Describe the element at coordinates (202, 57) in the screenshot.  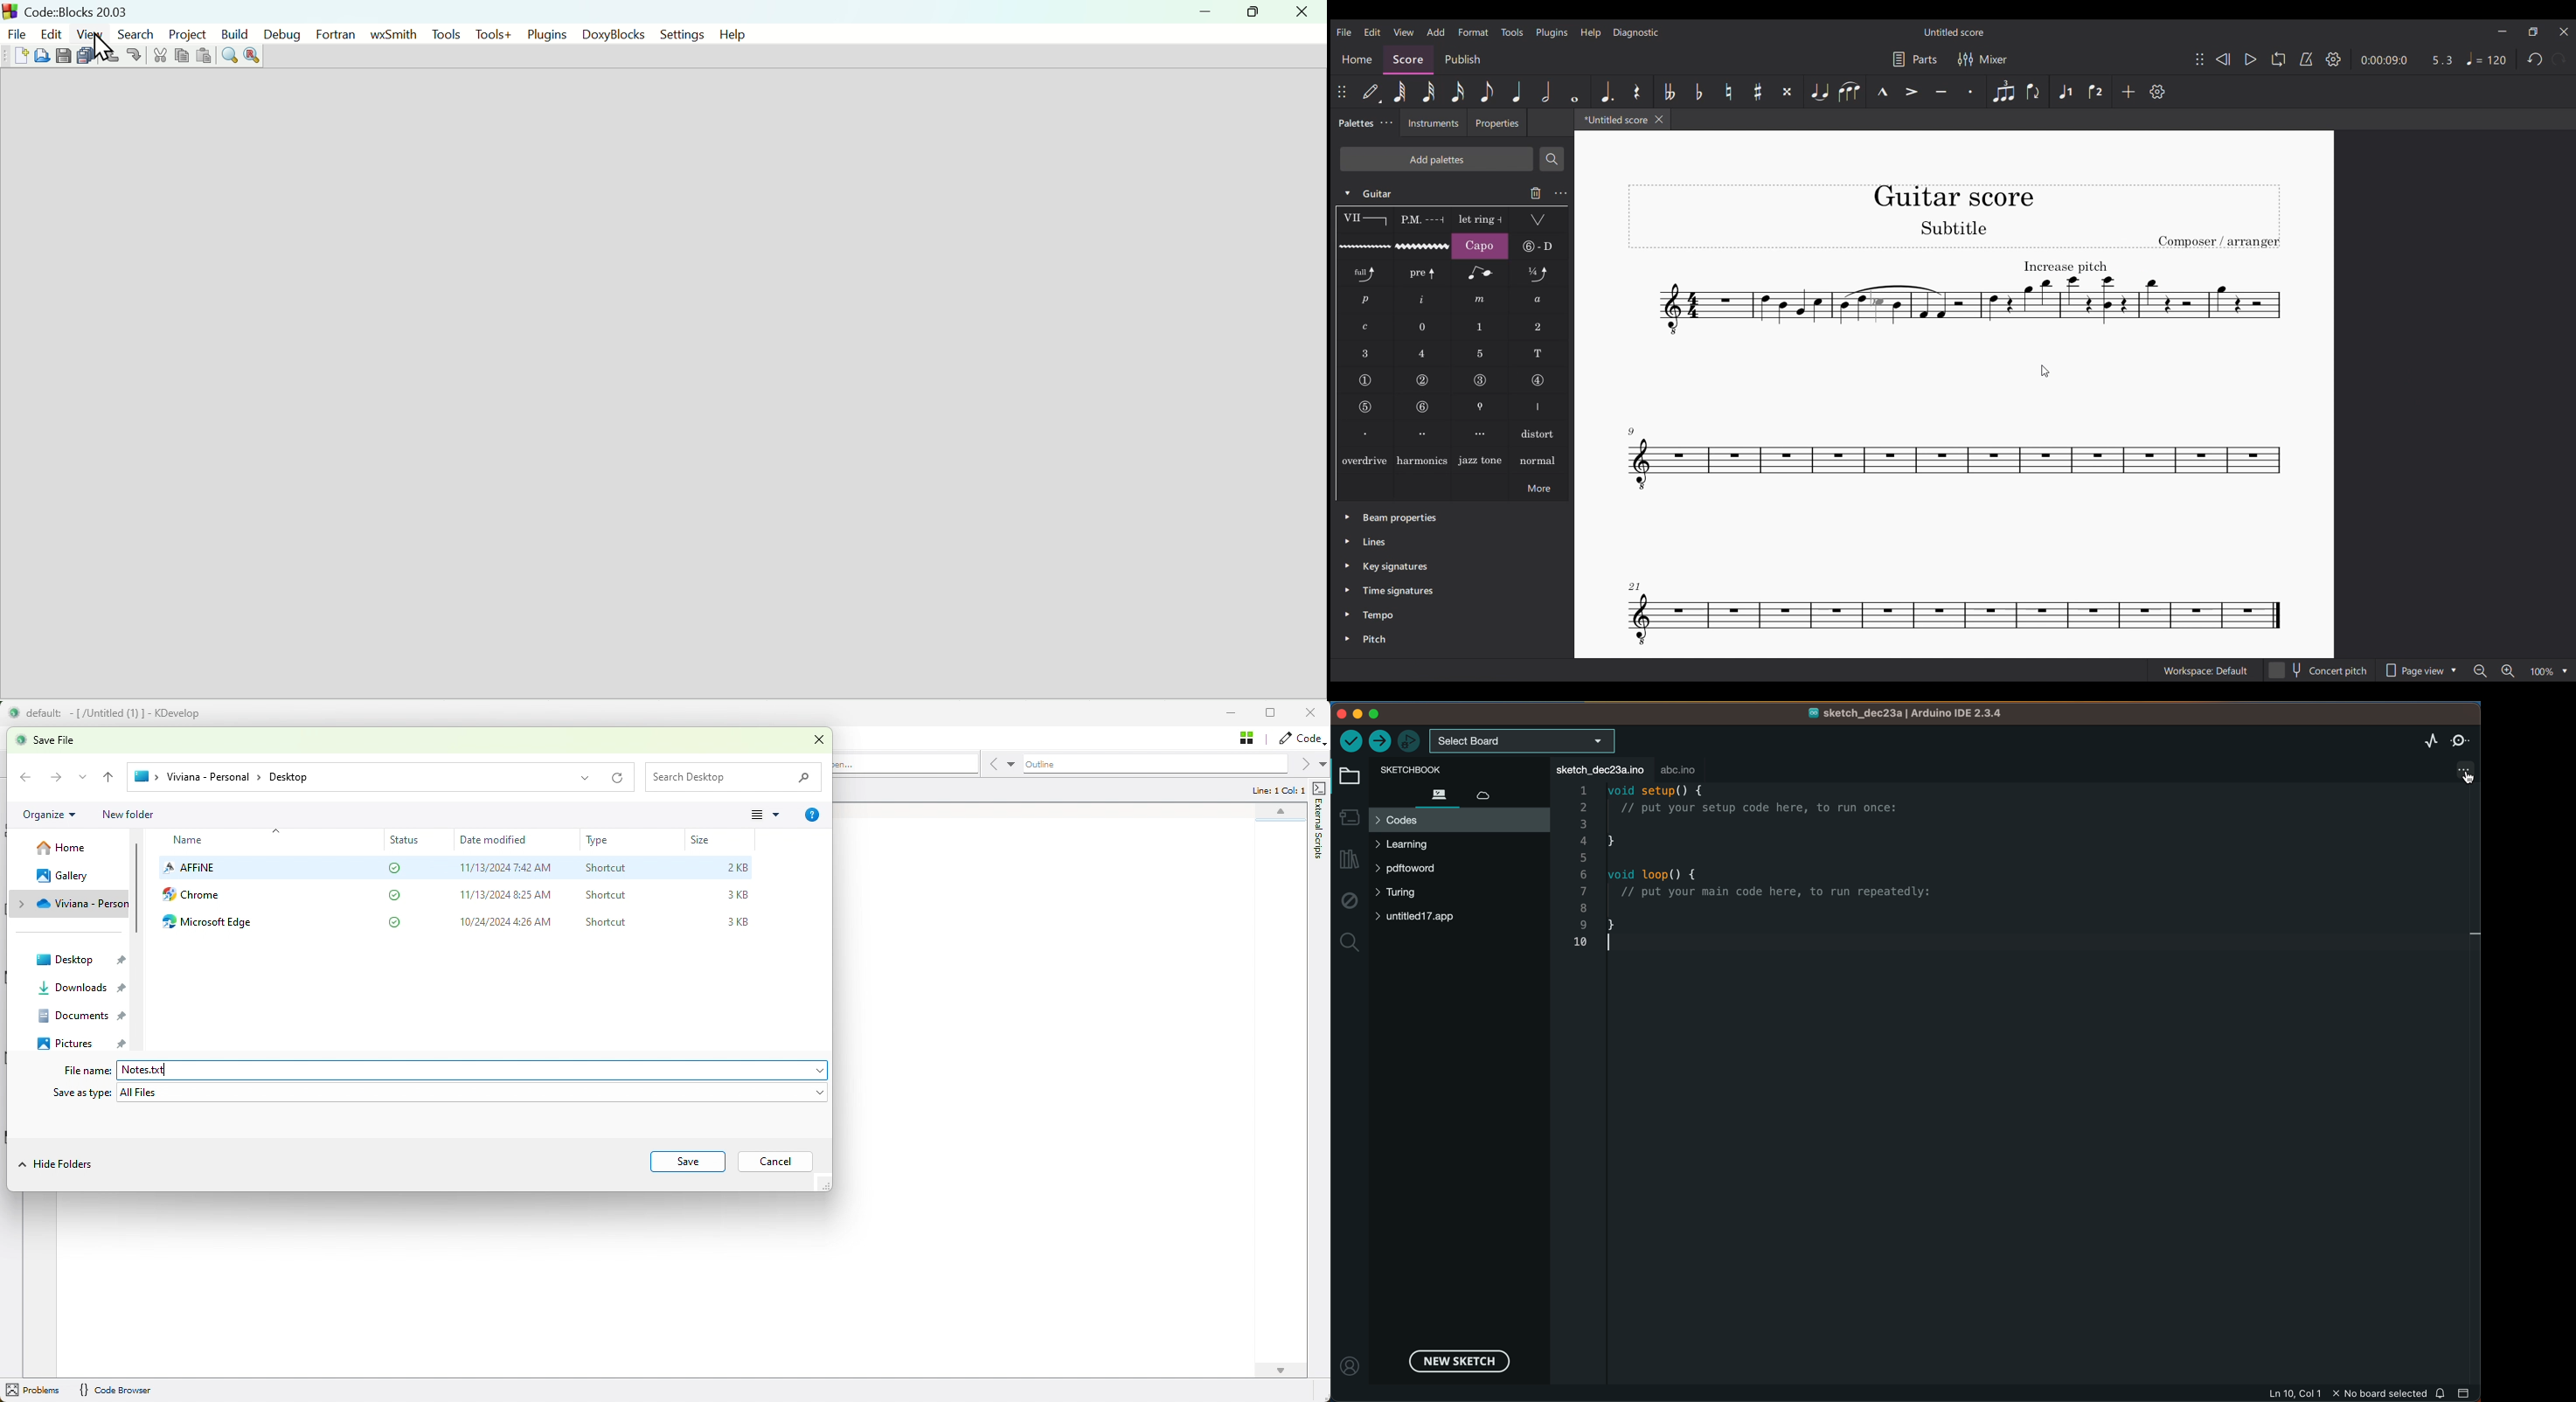
I see `Paste` at that location.